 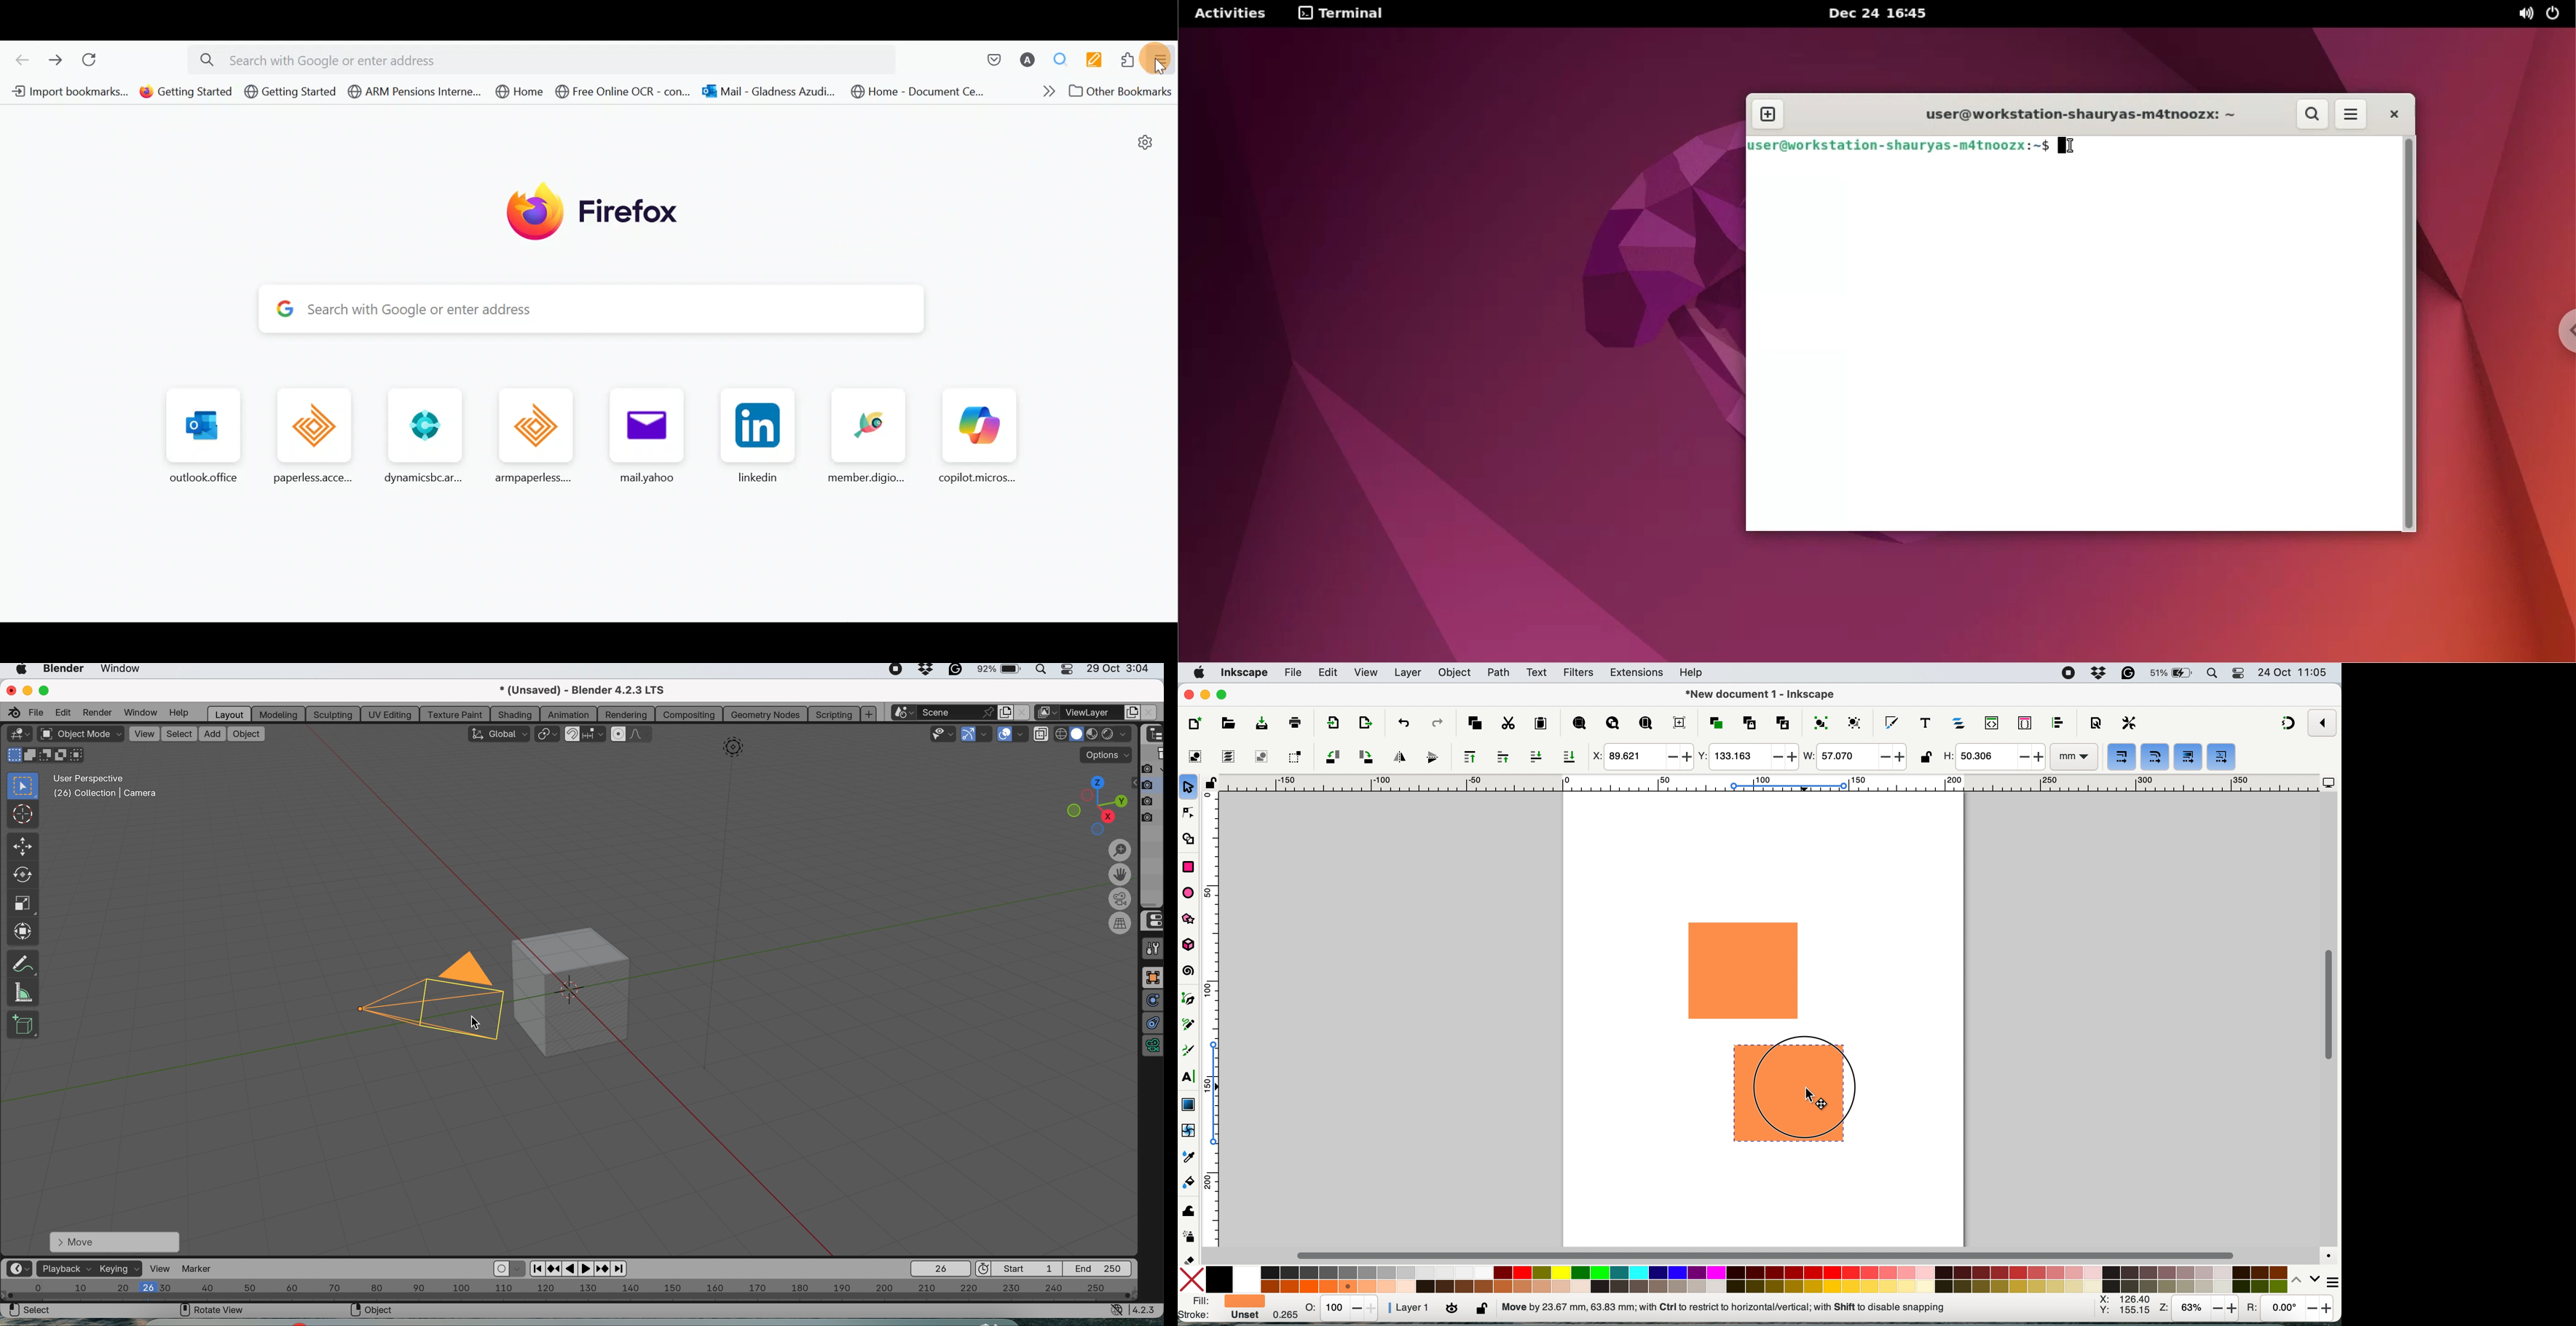 What do you see at coordinates (1151, 800) in the screenshot?
I see `disable in renders` at bounding box center [1151, 800].